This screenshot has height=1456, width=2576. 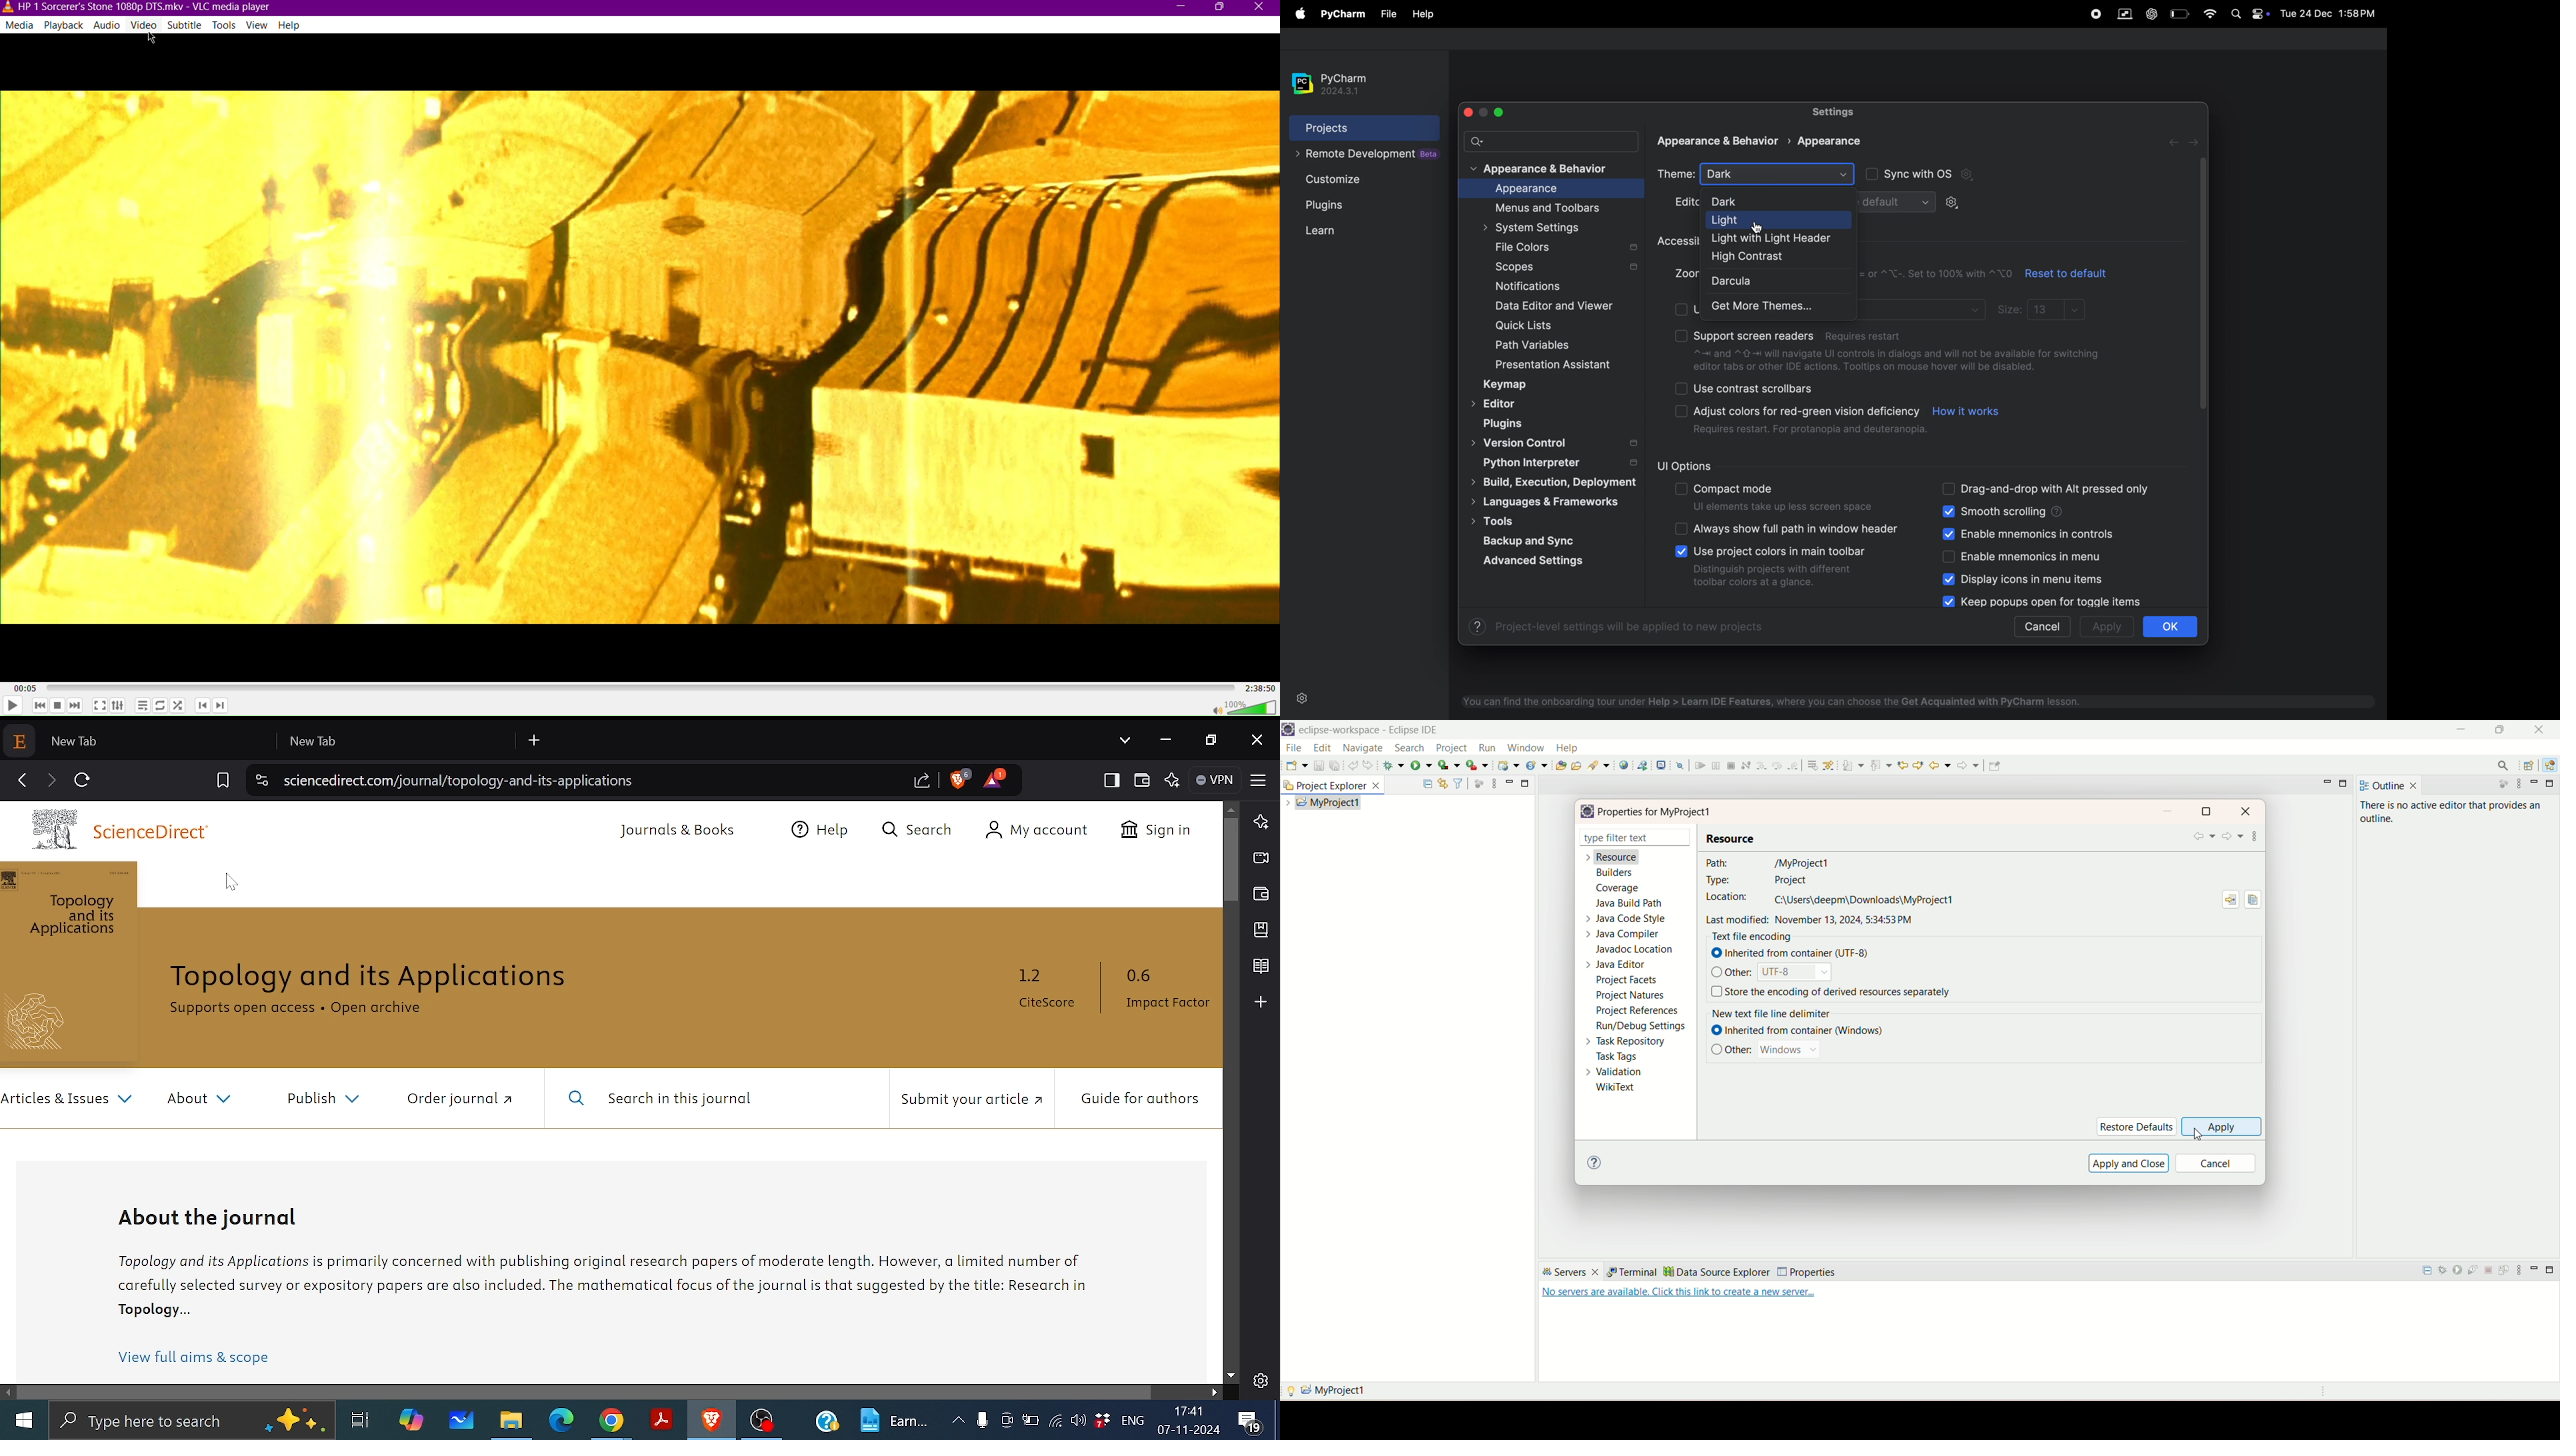 I want to click on redo, so click(x=1369, y=765).